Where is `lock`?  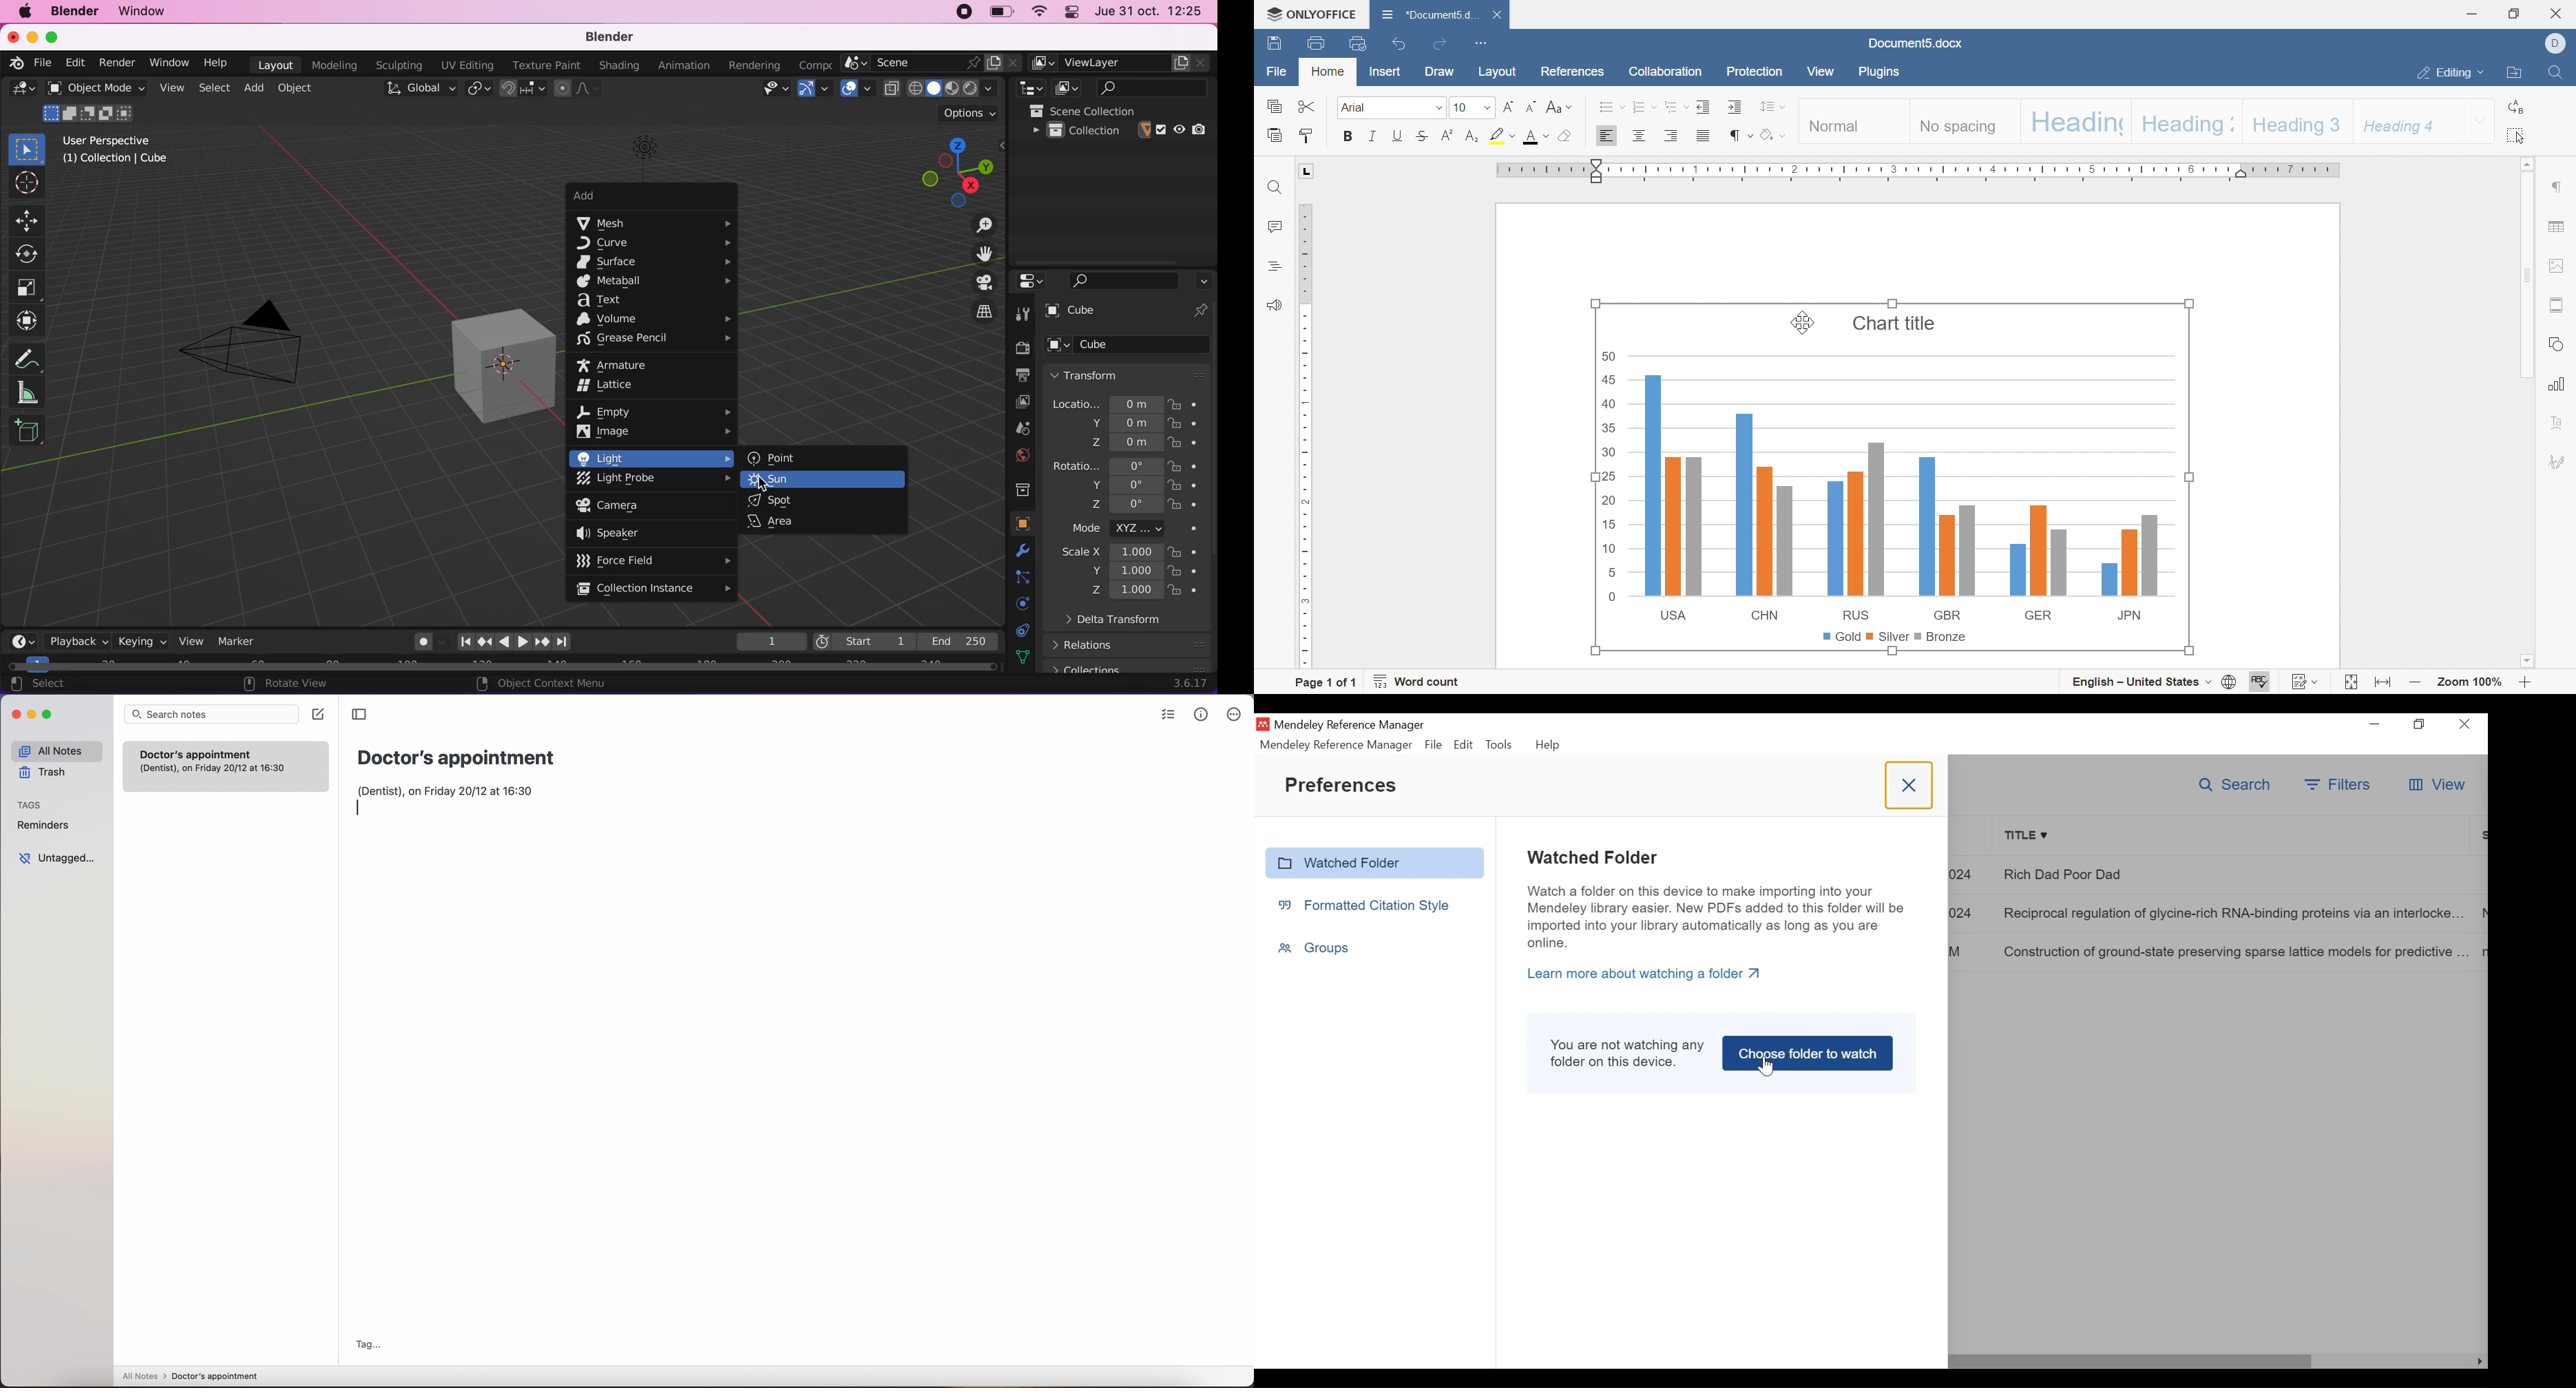
lock is located at coordinates (1194, 426).